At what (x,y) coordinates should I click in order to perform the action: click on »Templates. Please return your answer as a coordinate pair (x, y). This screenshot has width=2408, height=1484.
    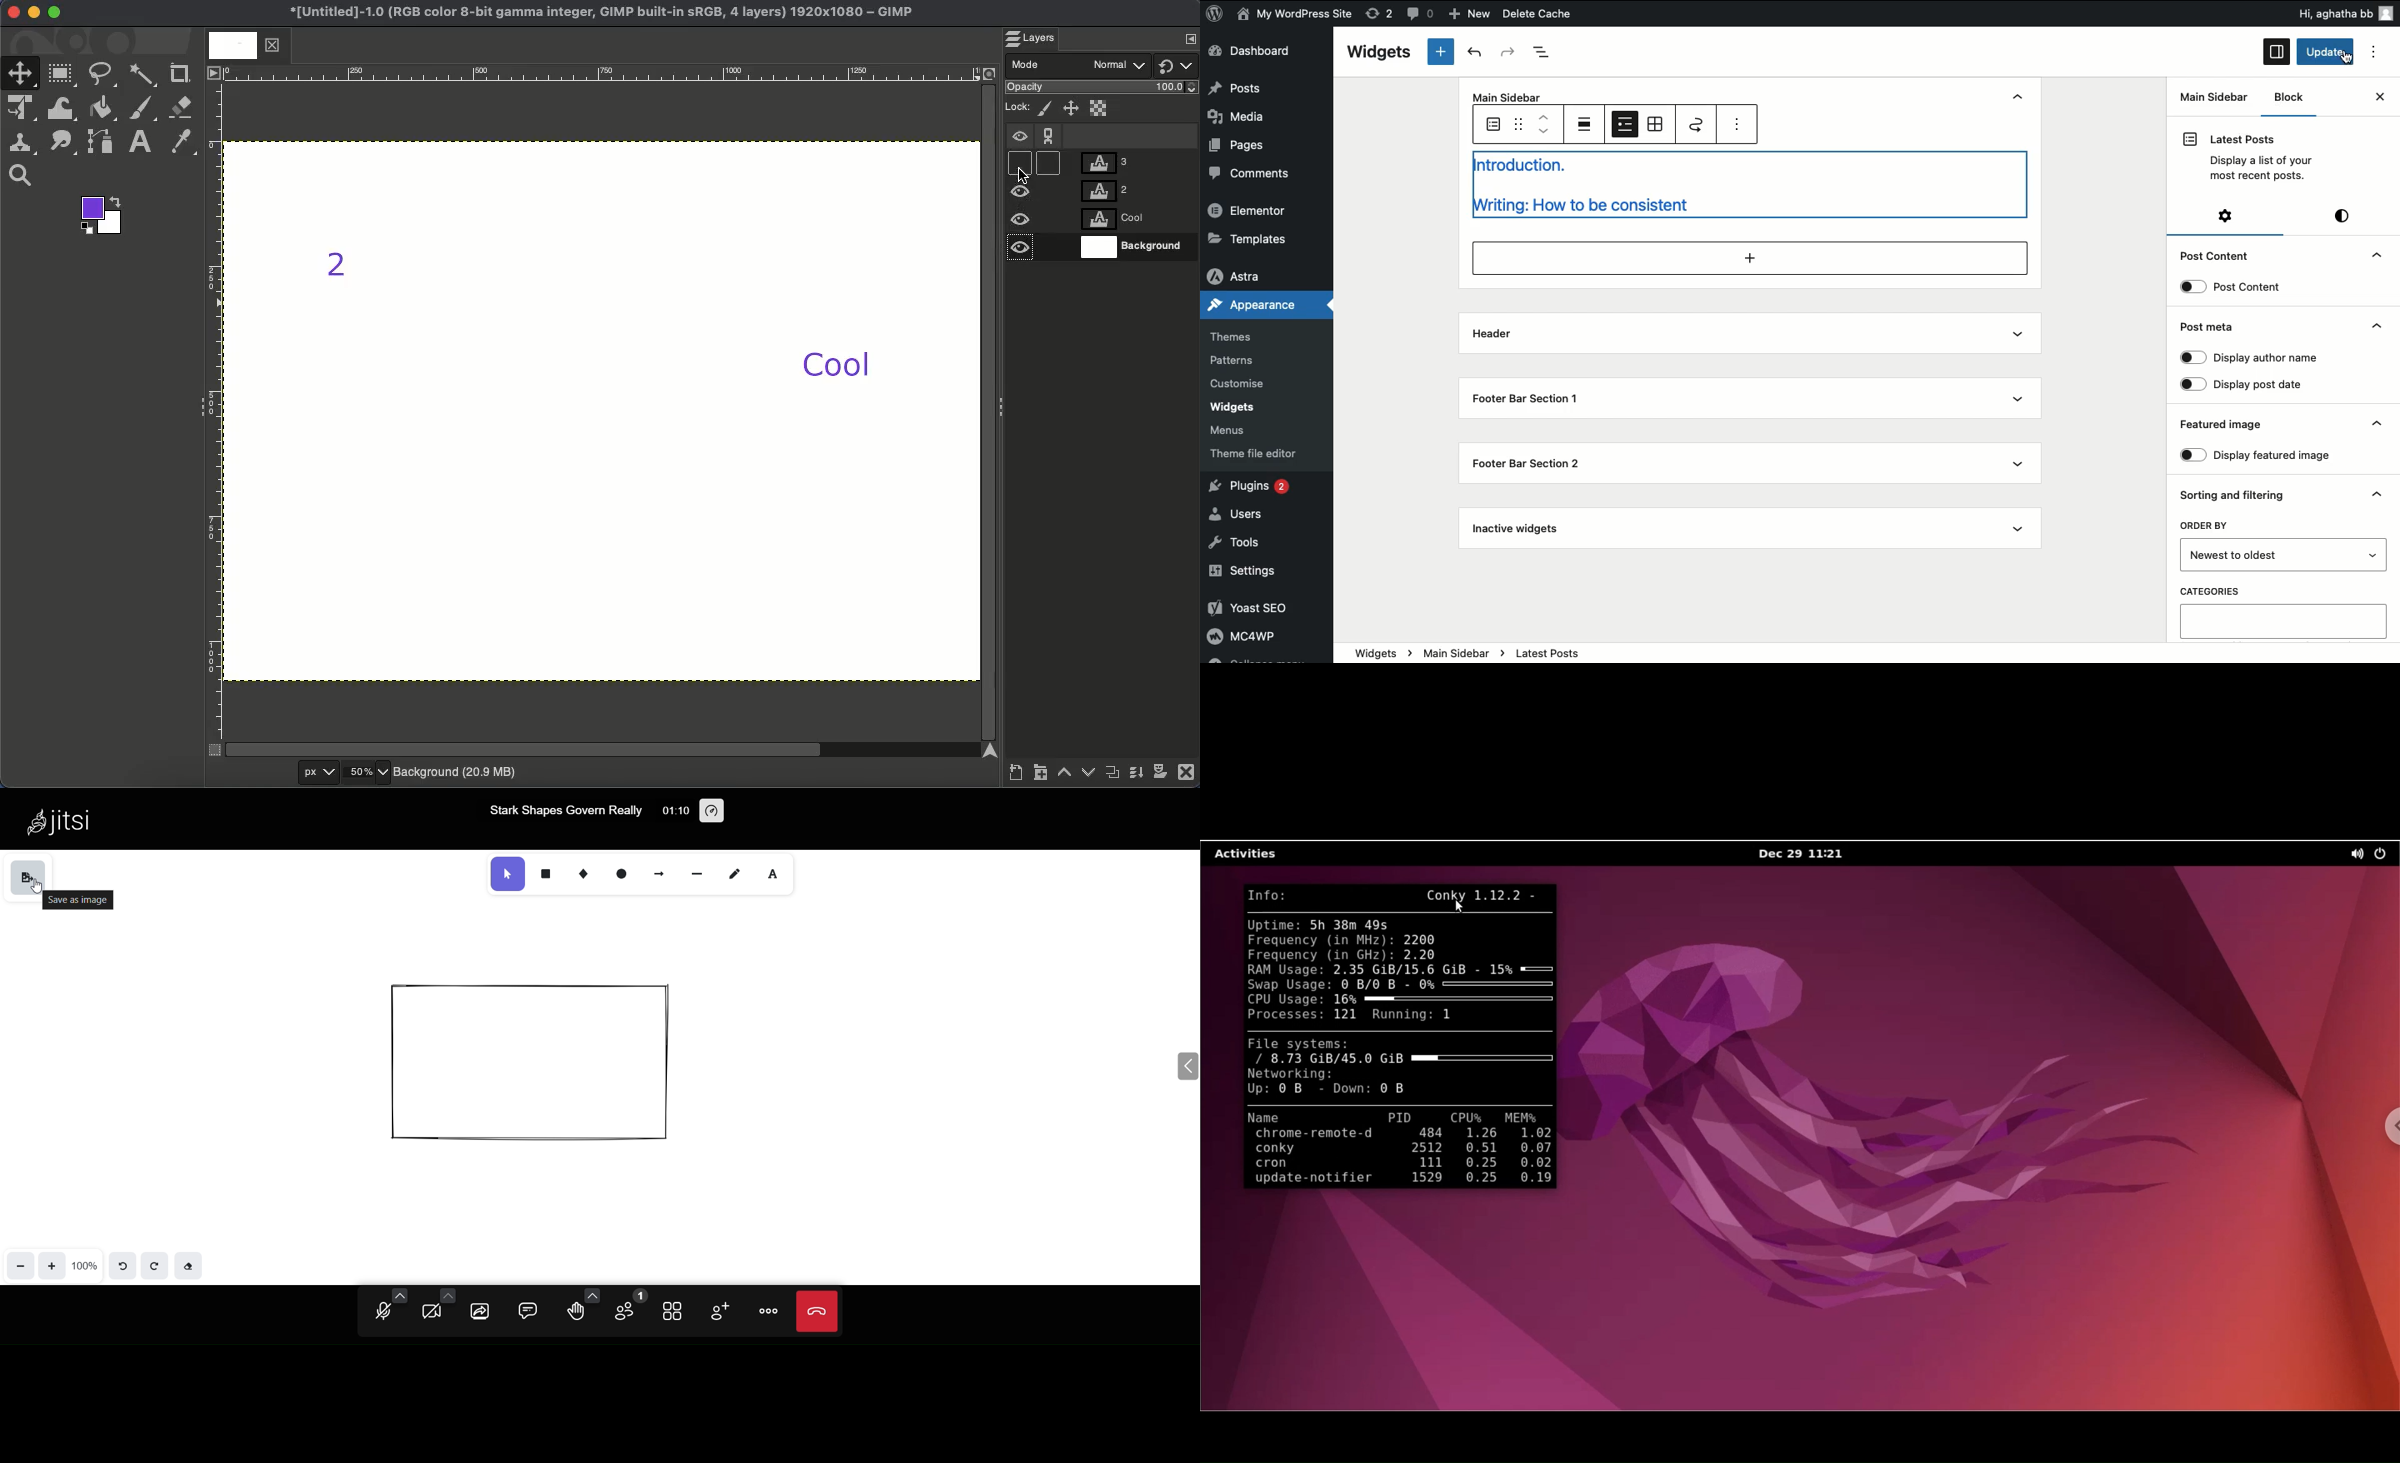
    Looking at the image, I should click on (1250, 236).